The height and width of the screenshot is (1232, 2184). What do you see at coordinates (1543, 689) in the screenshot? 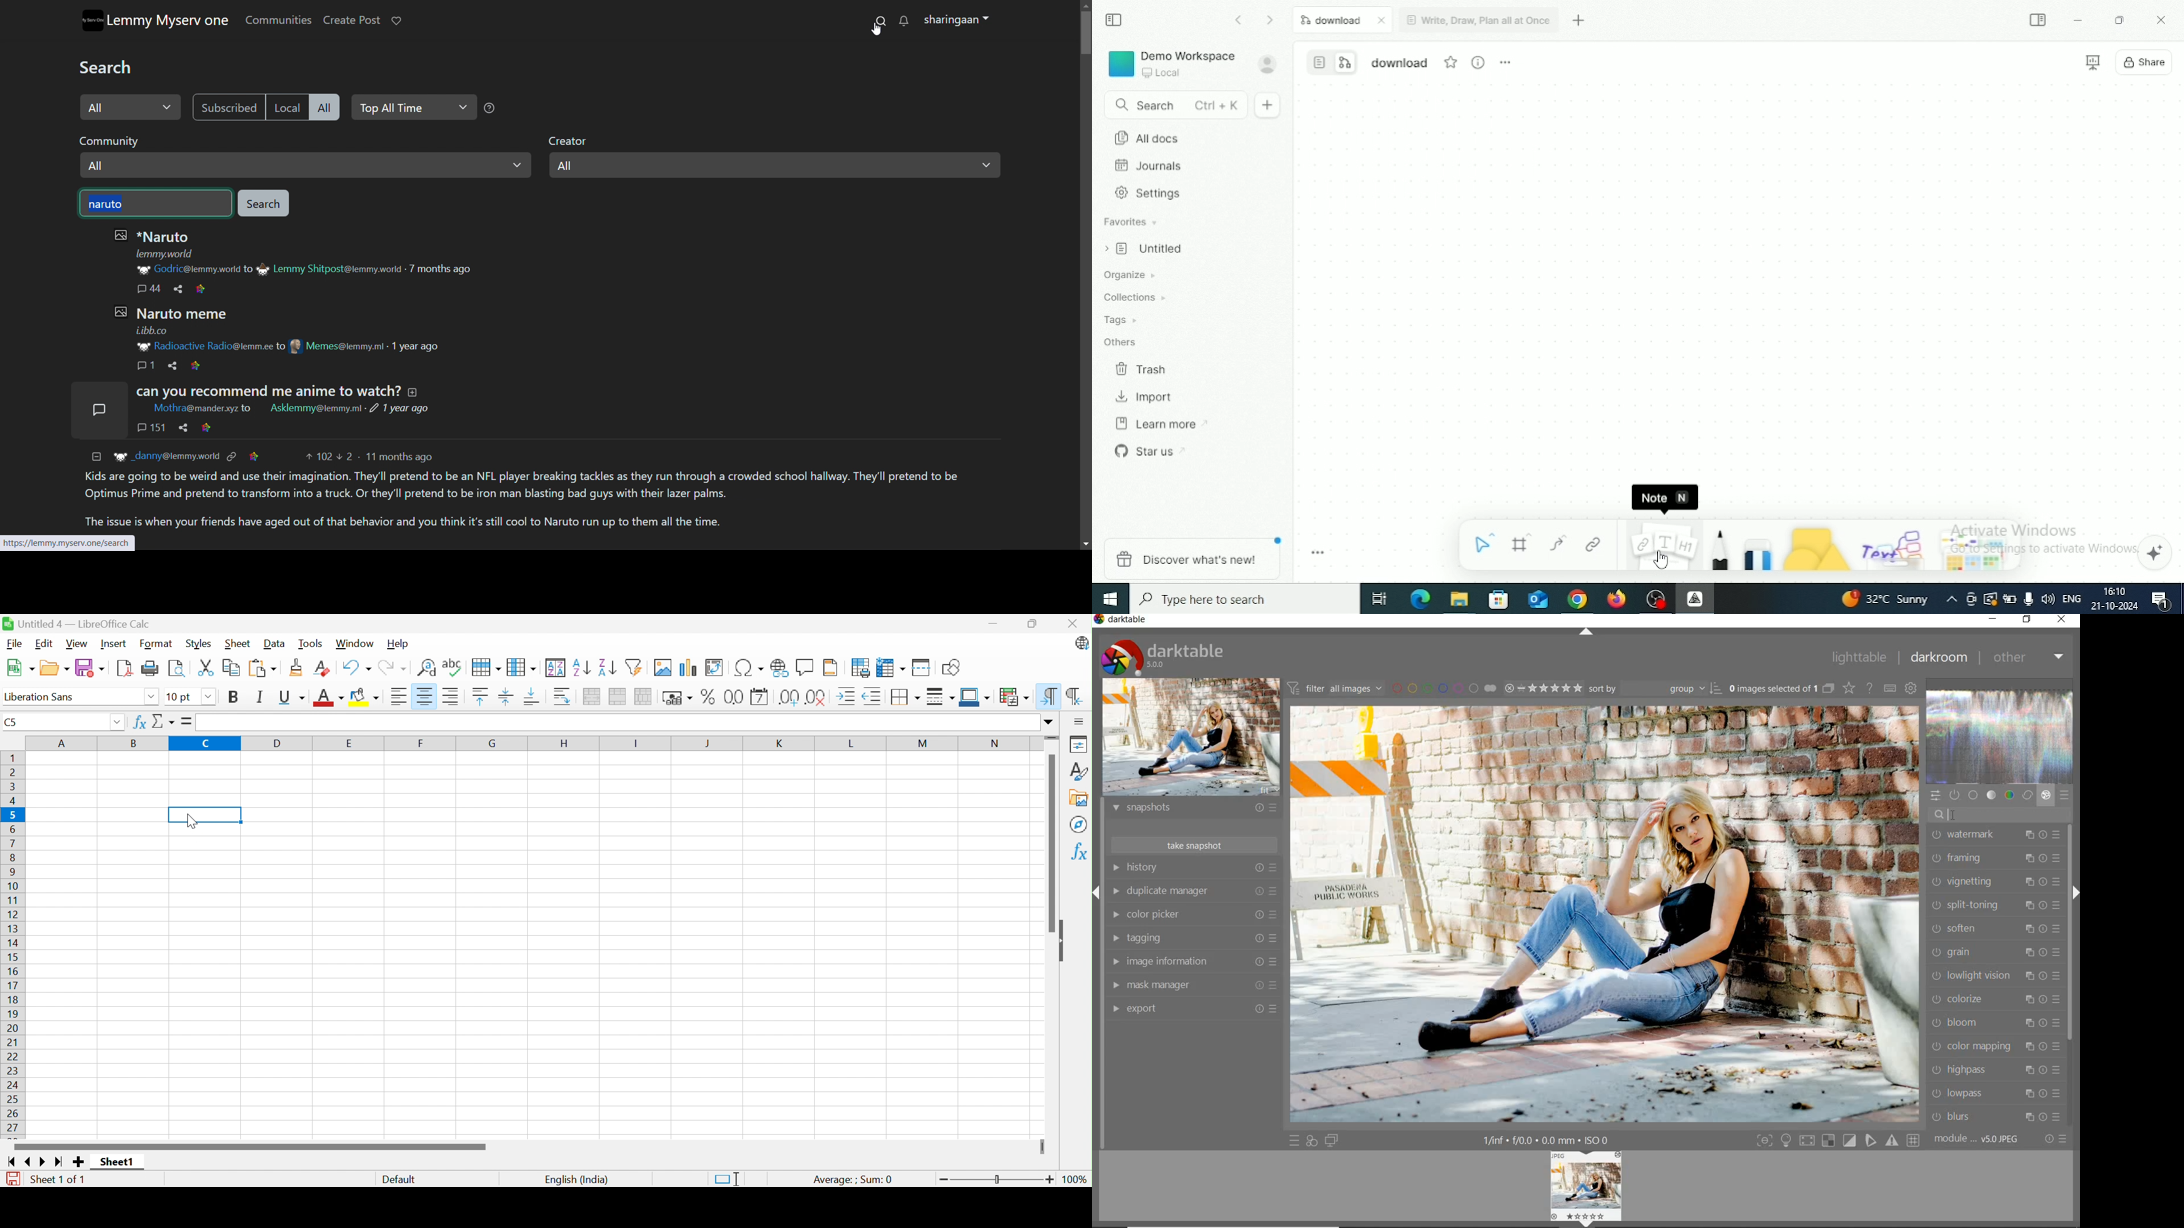
I see `range rating of selected images` at bounding box center [1543, 689].